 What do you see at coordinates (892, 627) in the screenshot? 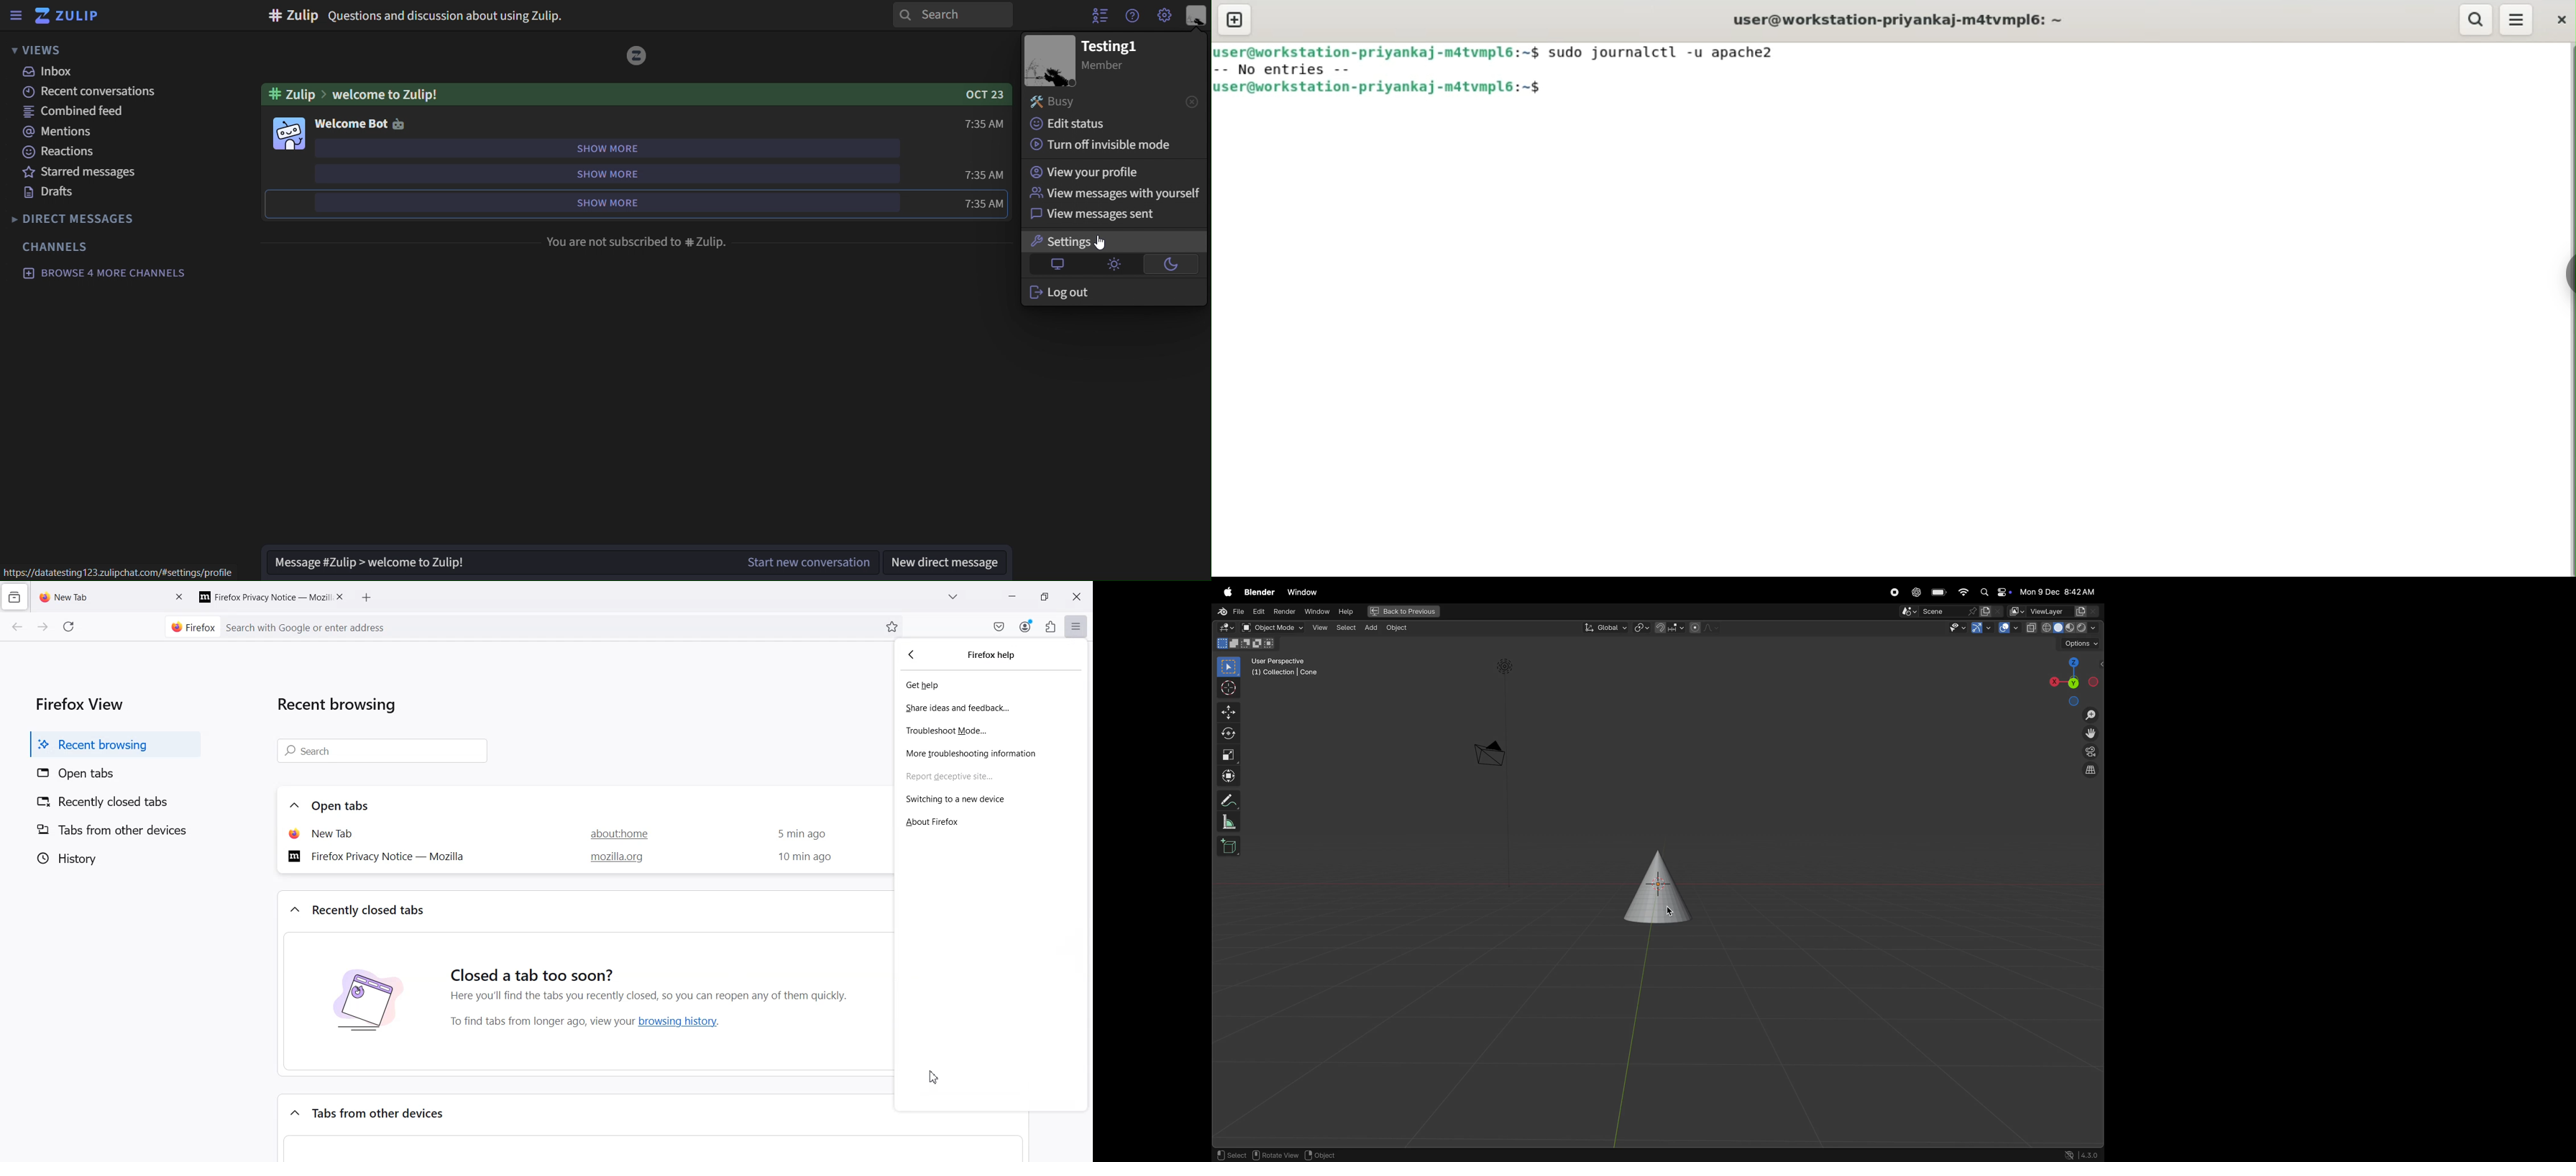
I see `Bookmark` at bounding box center [892, 627].